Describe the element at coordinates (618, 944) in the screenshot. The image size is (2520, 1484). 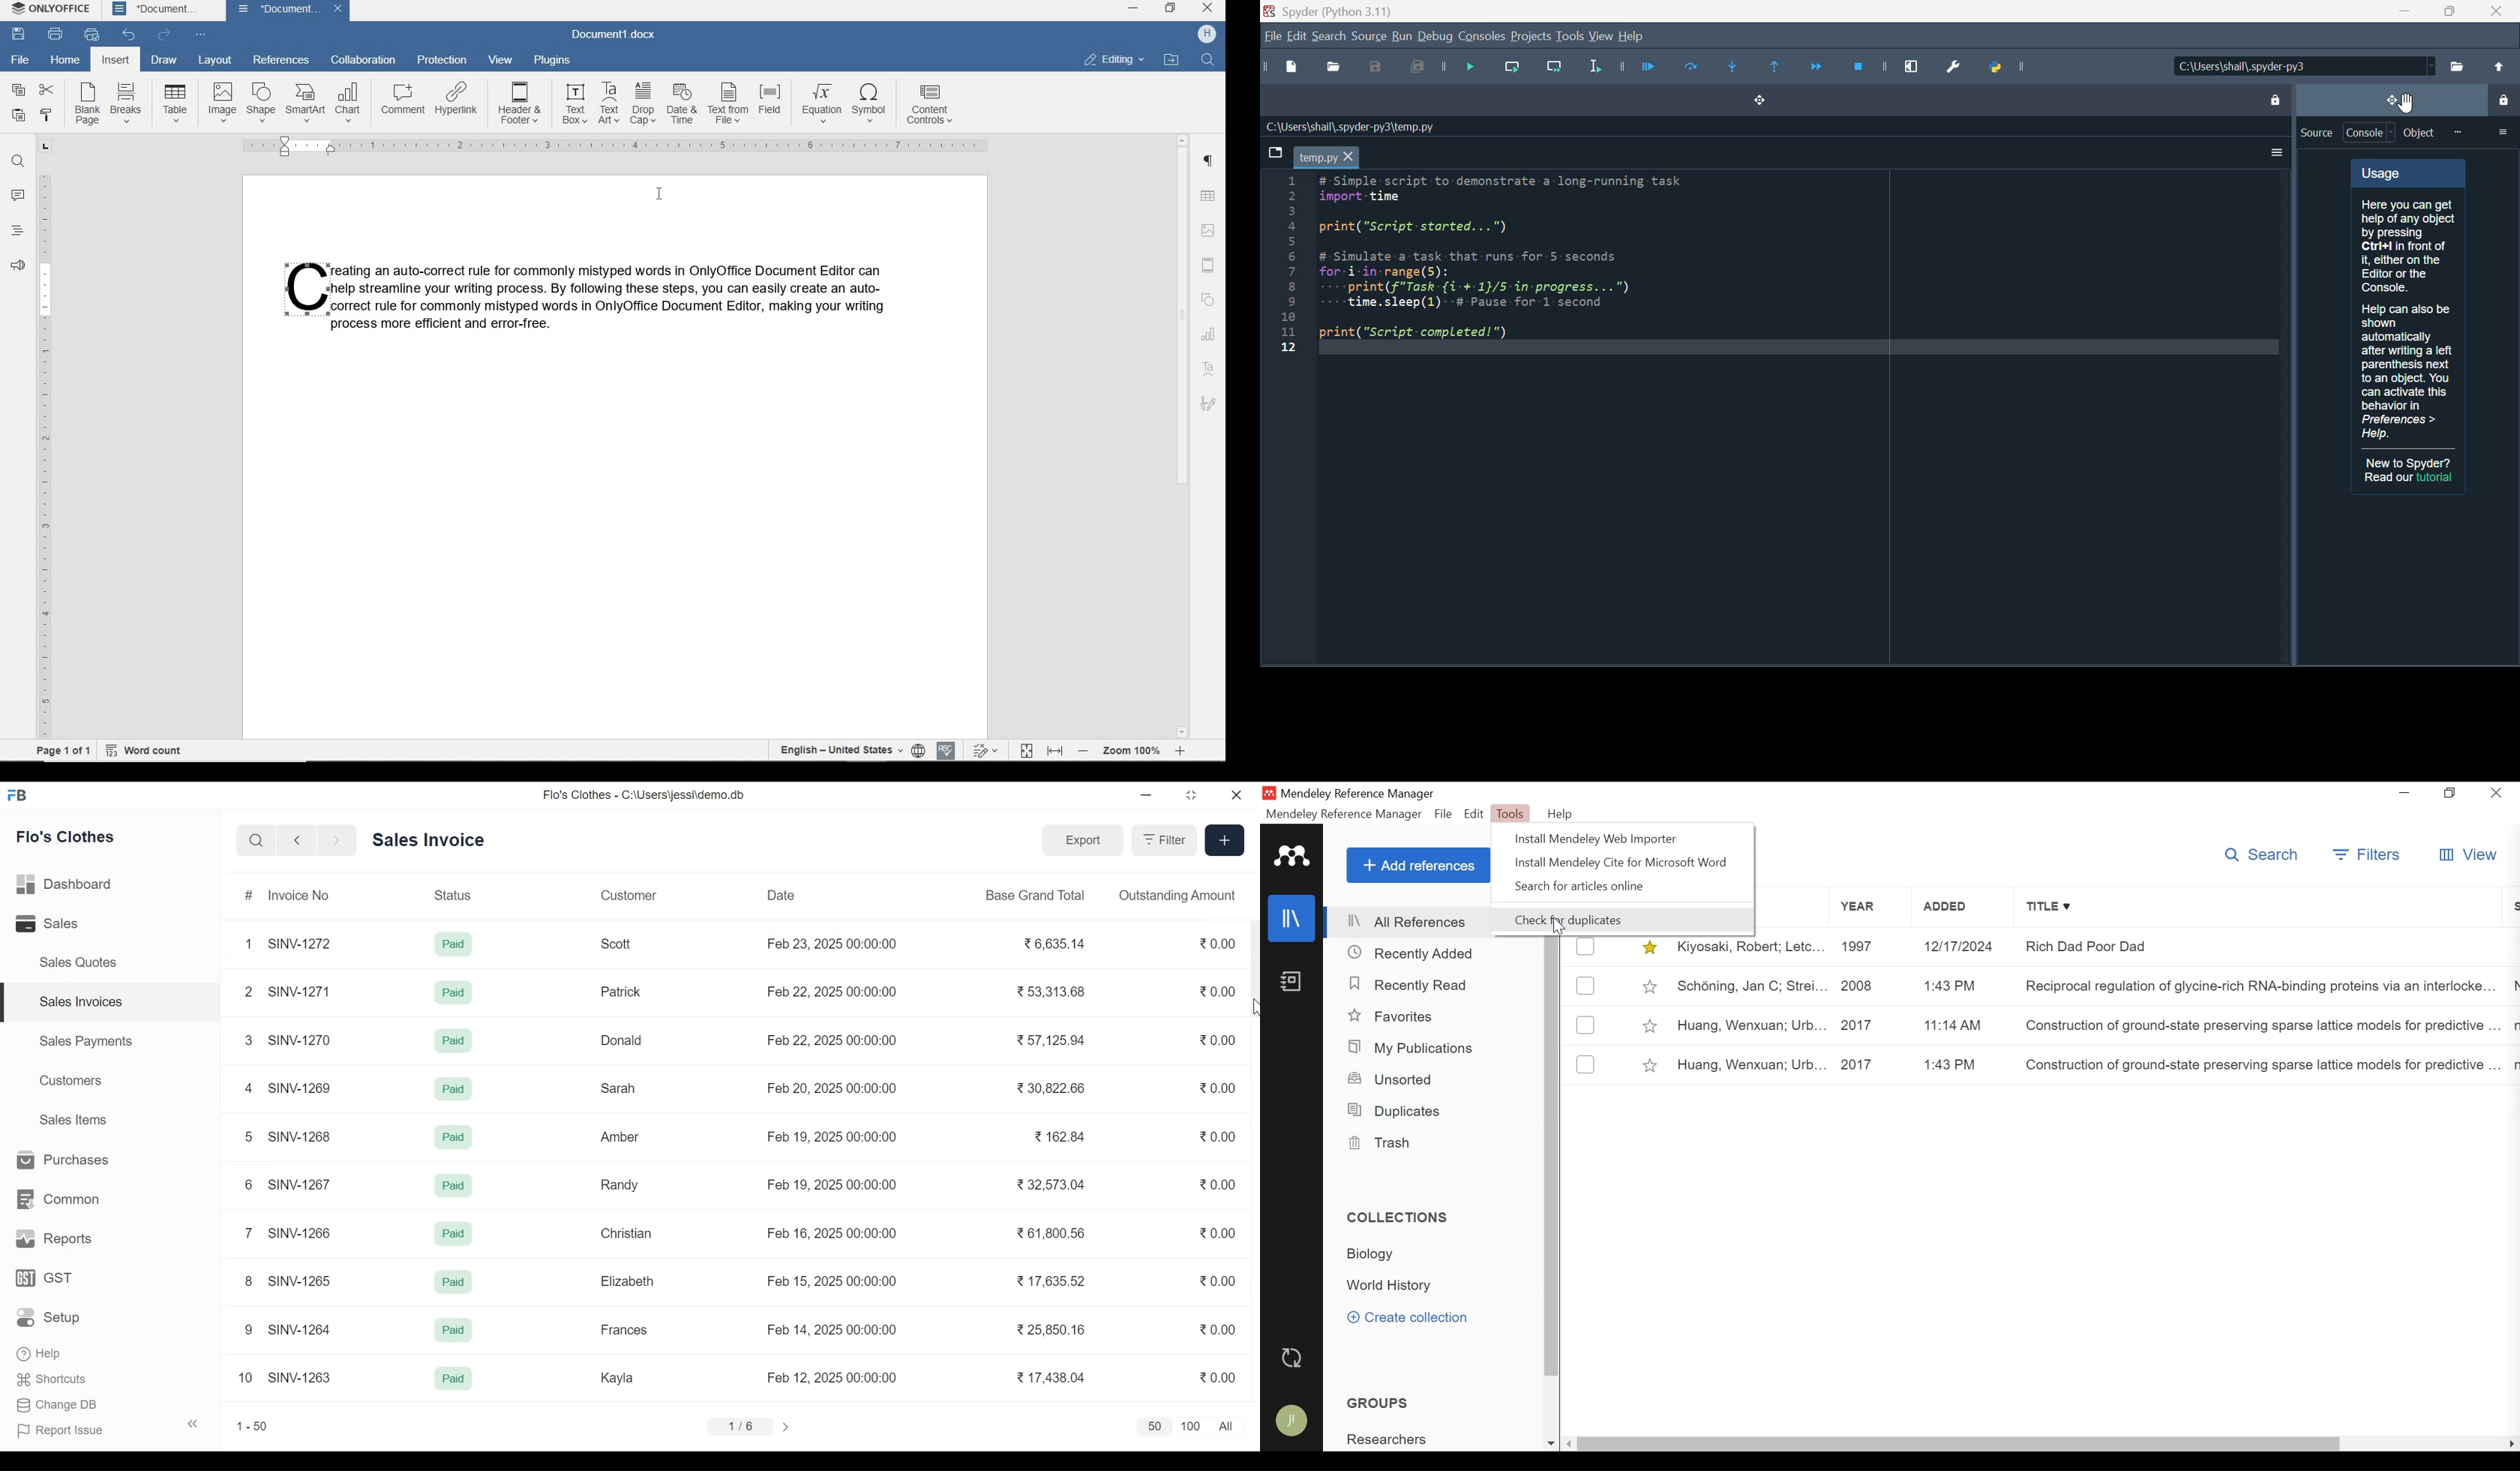
I see `Scott` at that location.